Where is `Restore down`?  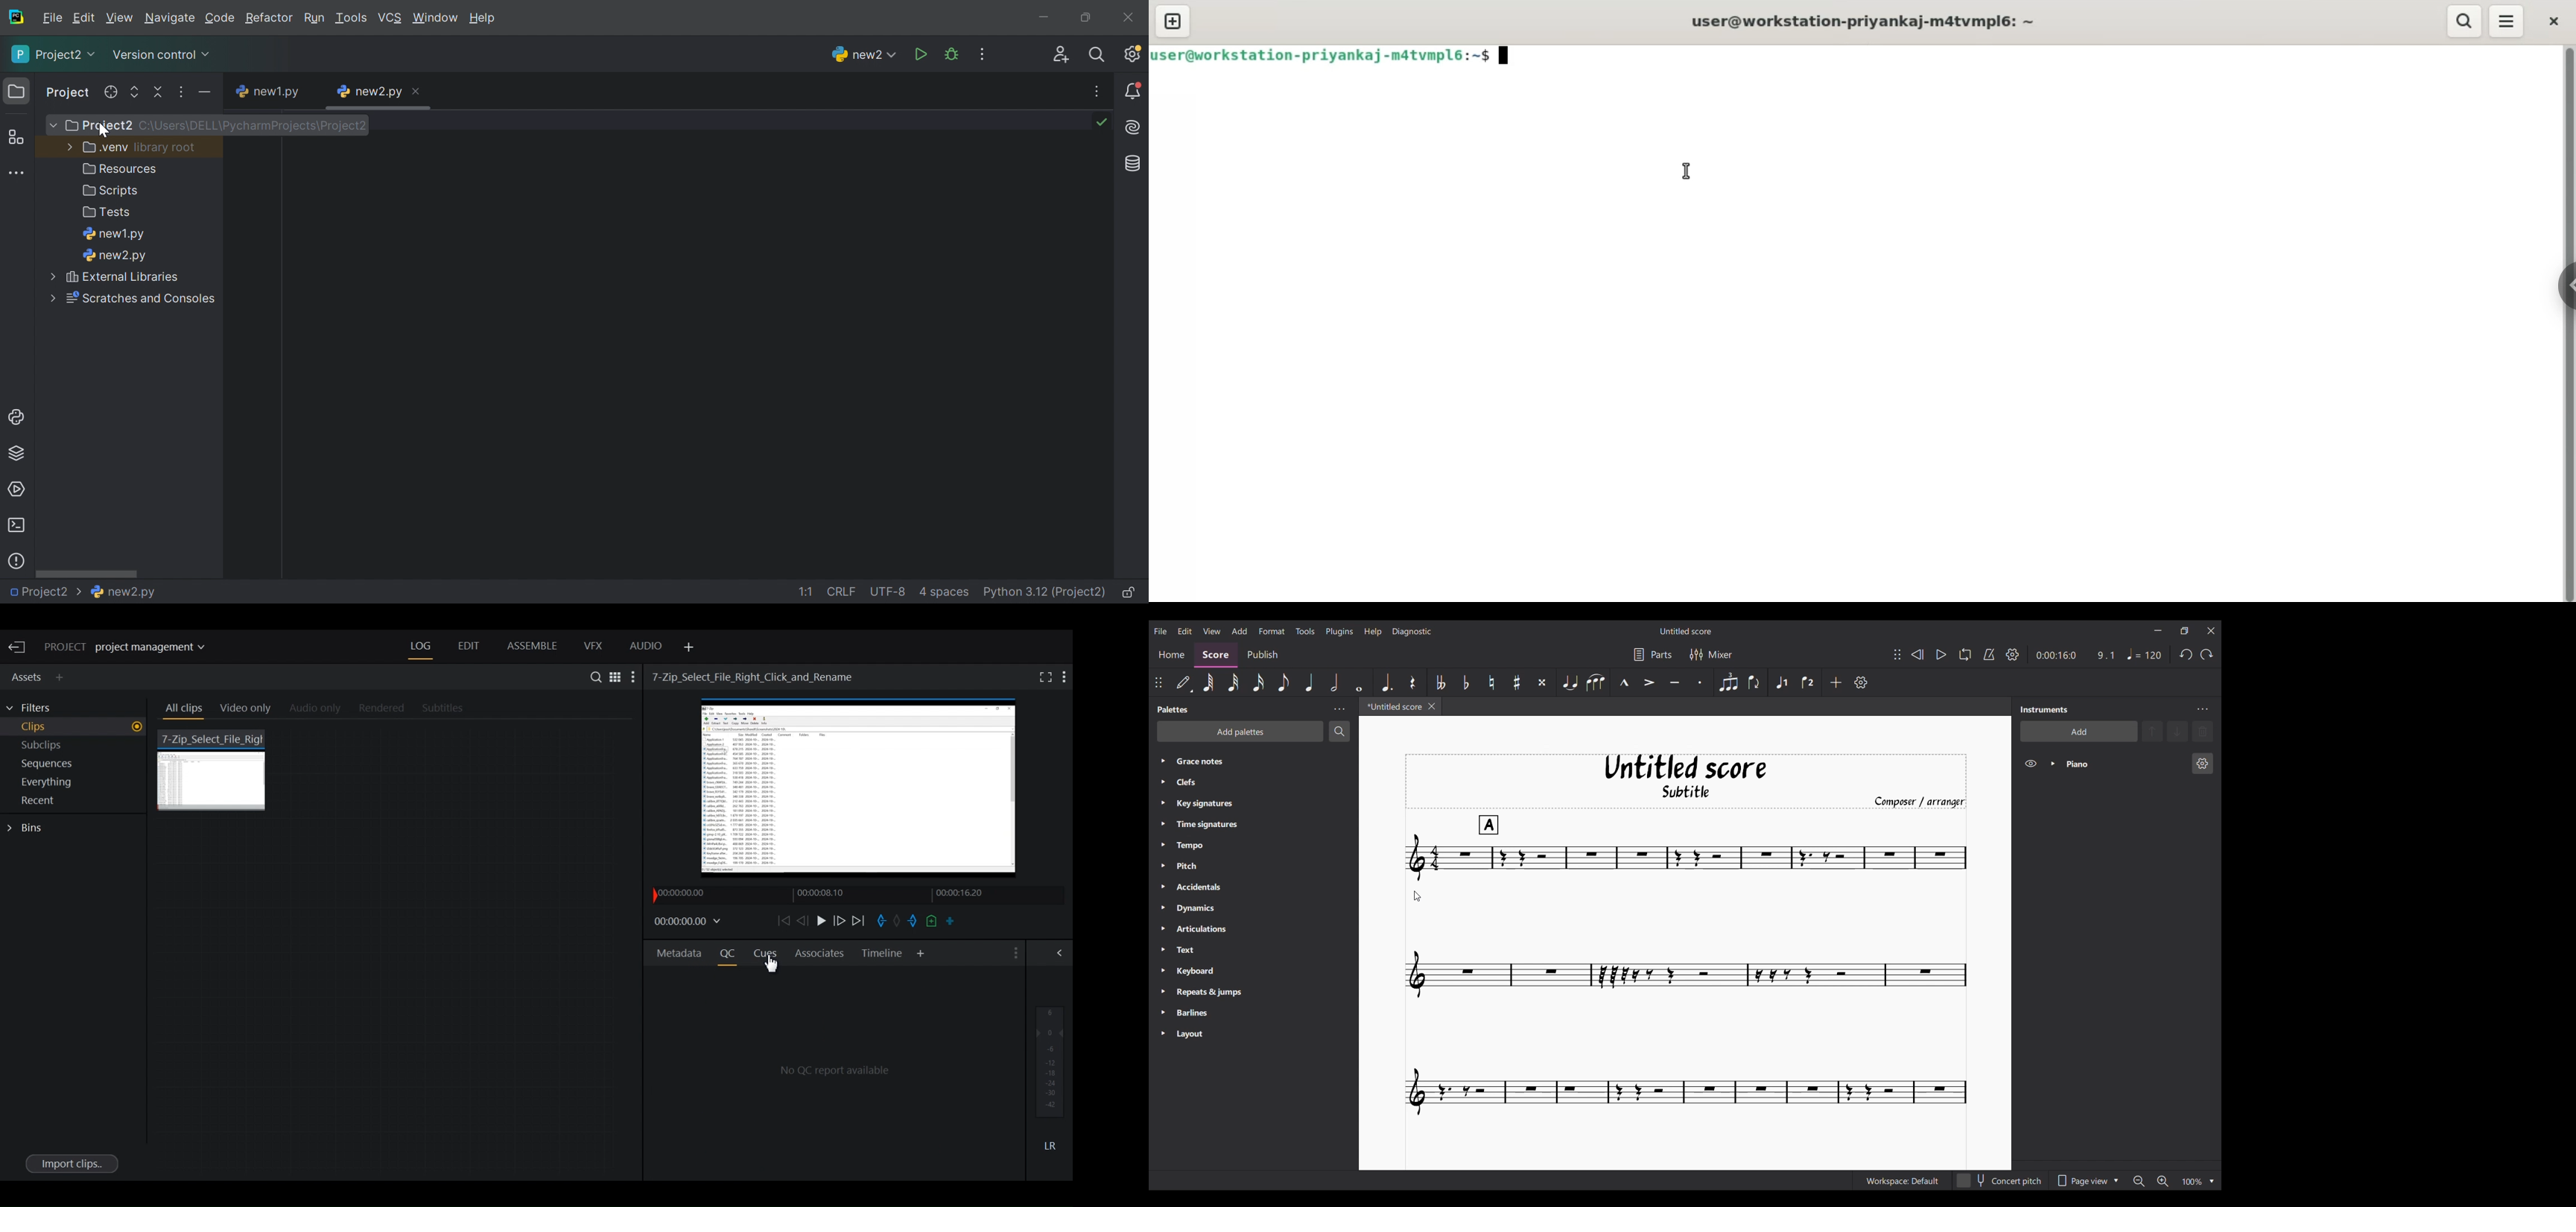 Restore down is located at coordinates (1084, 19).